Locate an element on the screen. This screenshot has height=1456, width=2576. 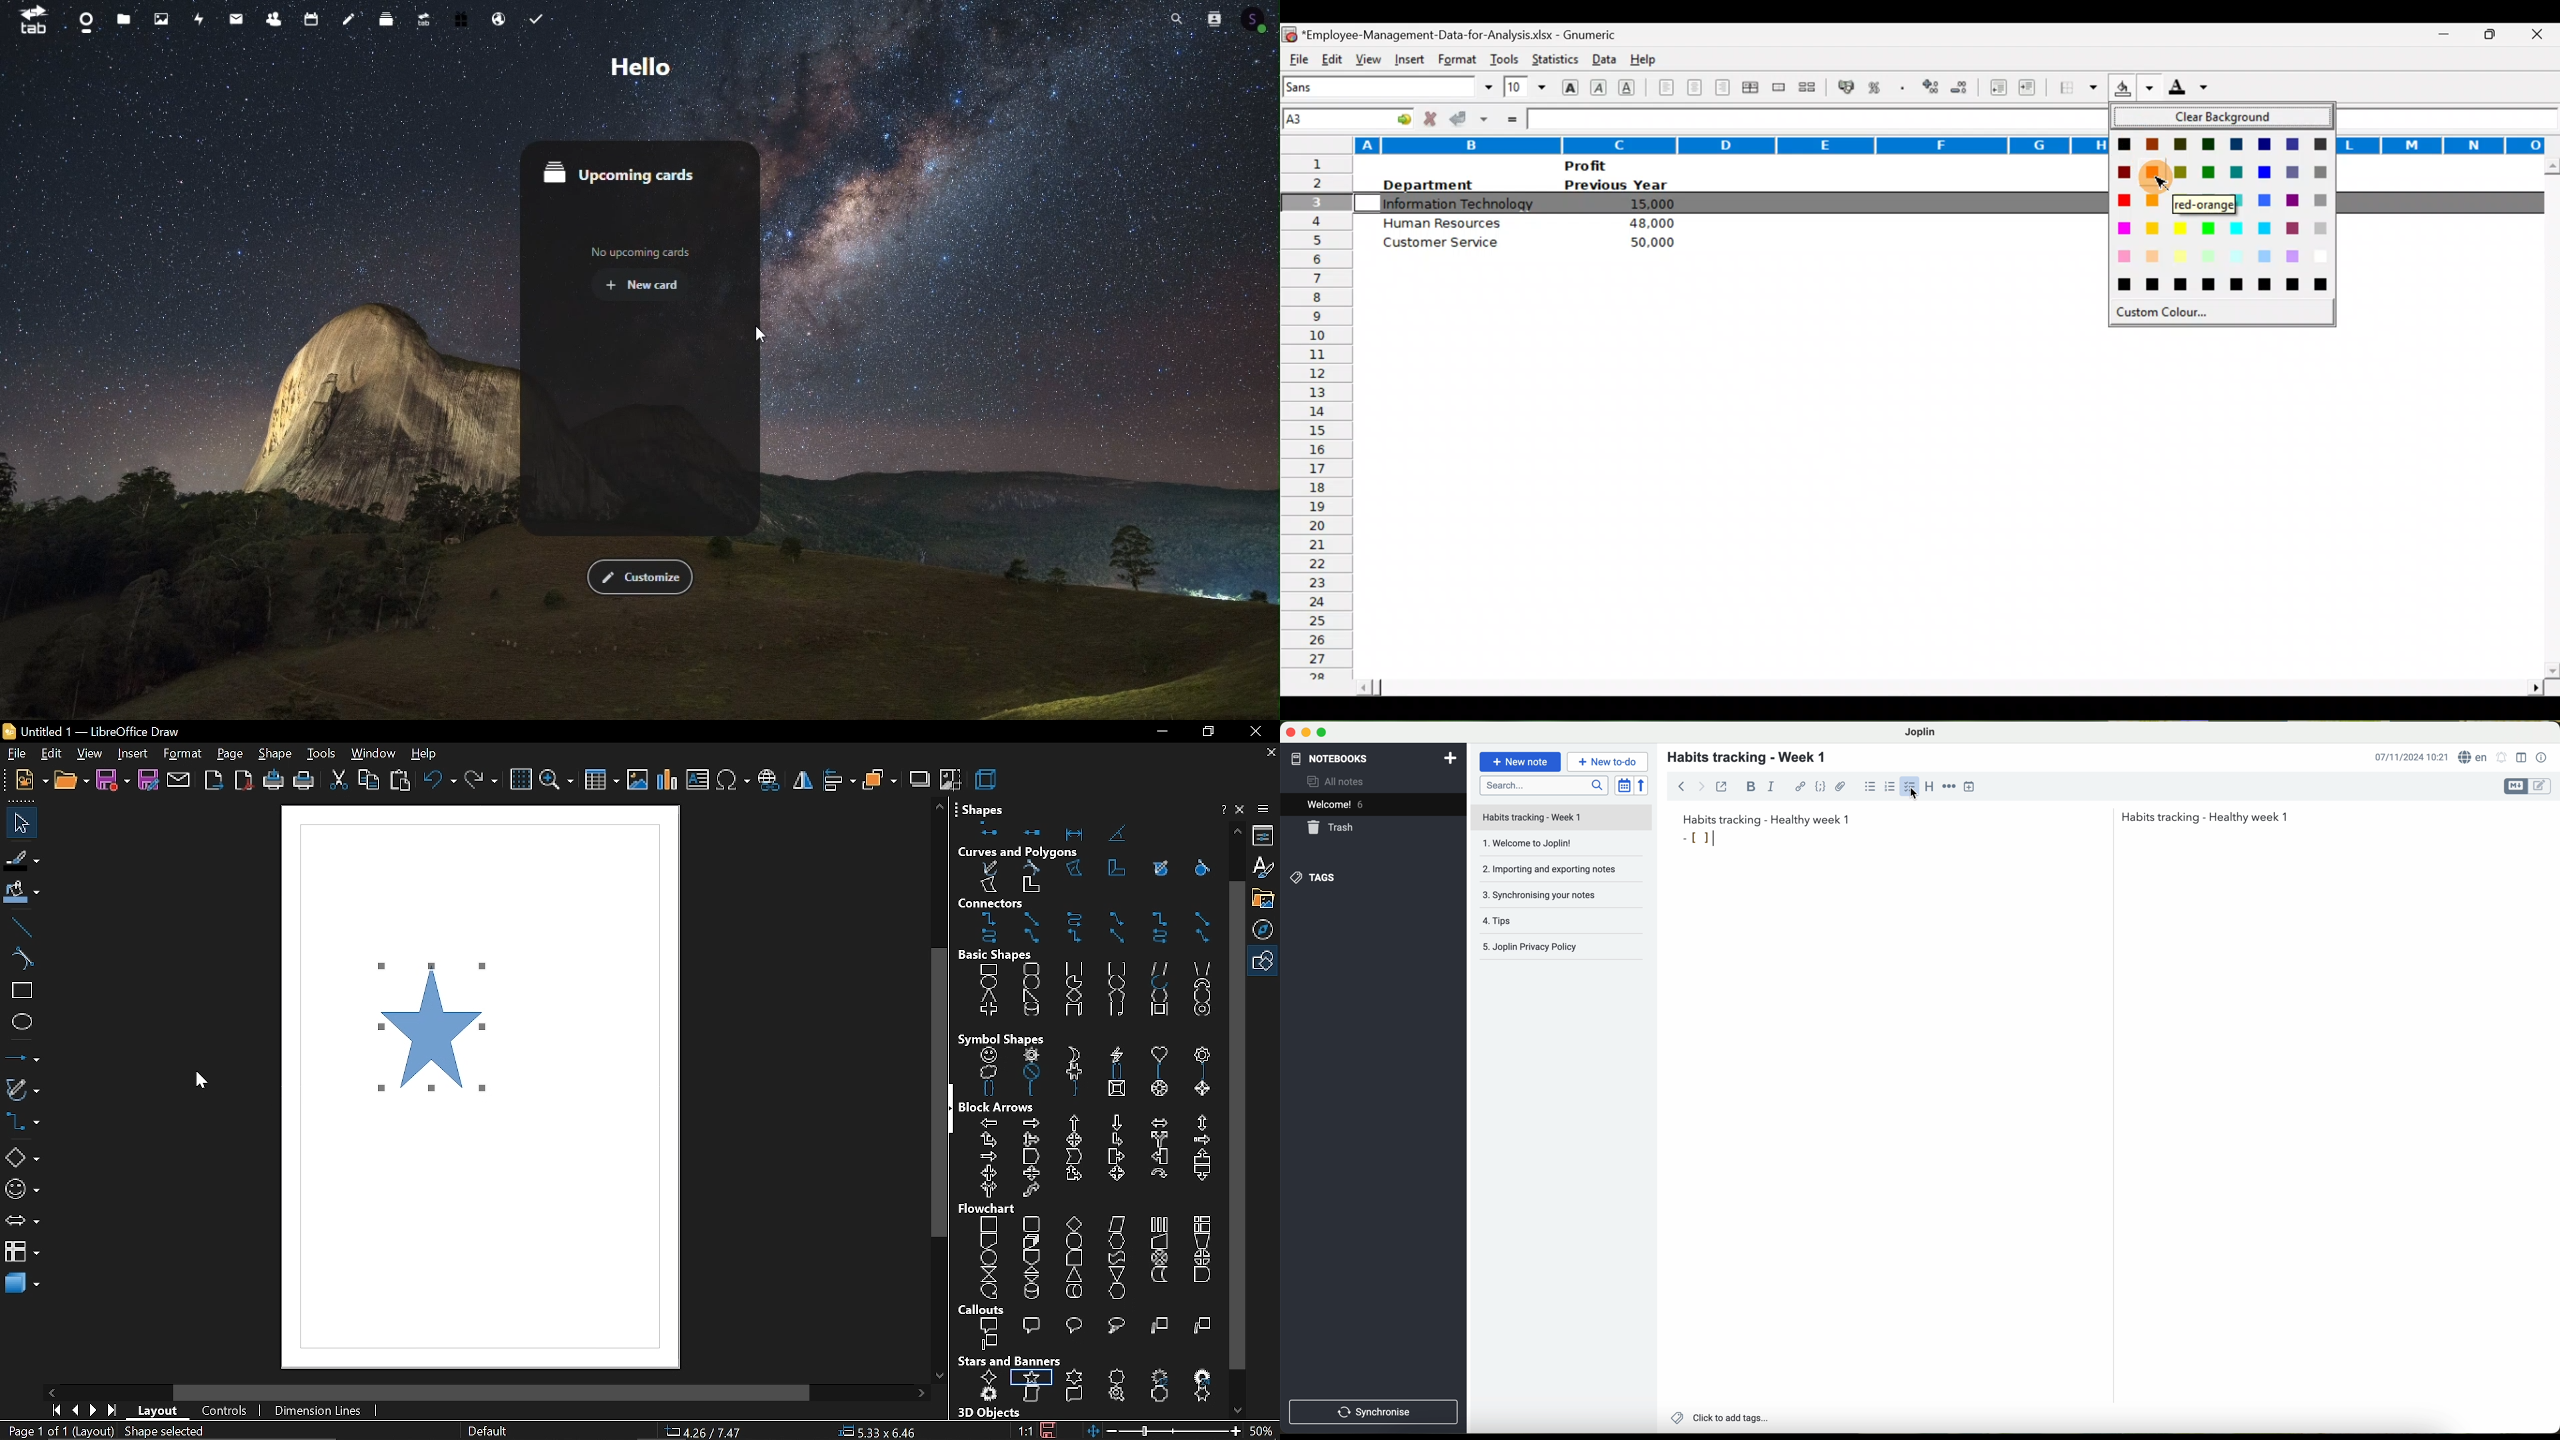
3D objects is located at coordinates (991, 1411).